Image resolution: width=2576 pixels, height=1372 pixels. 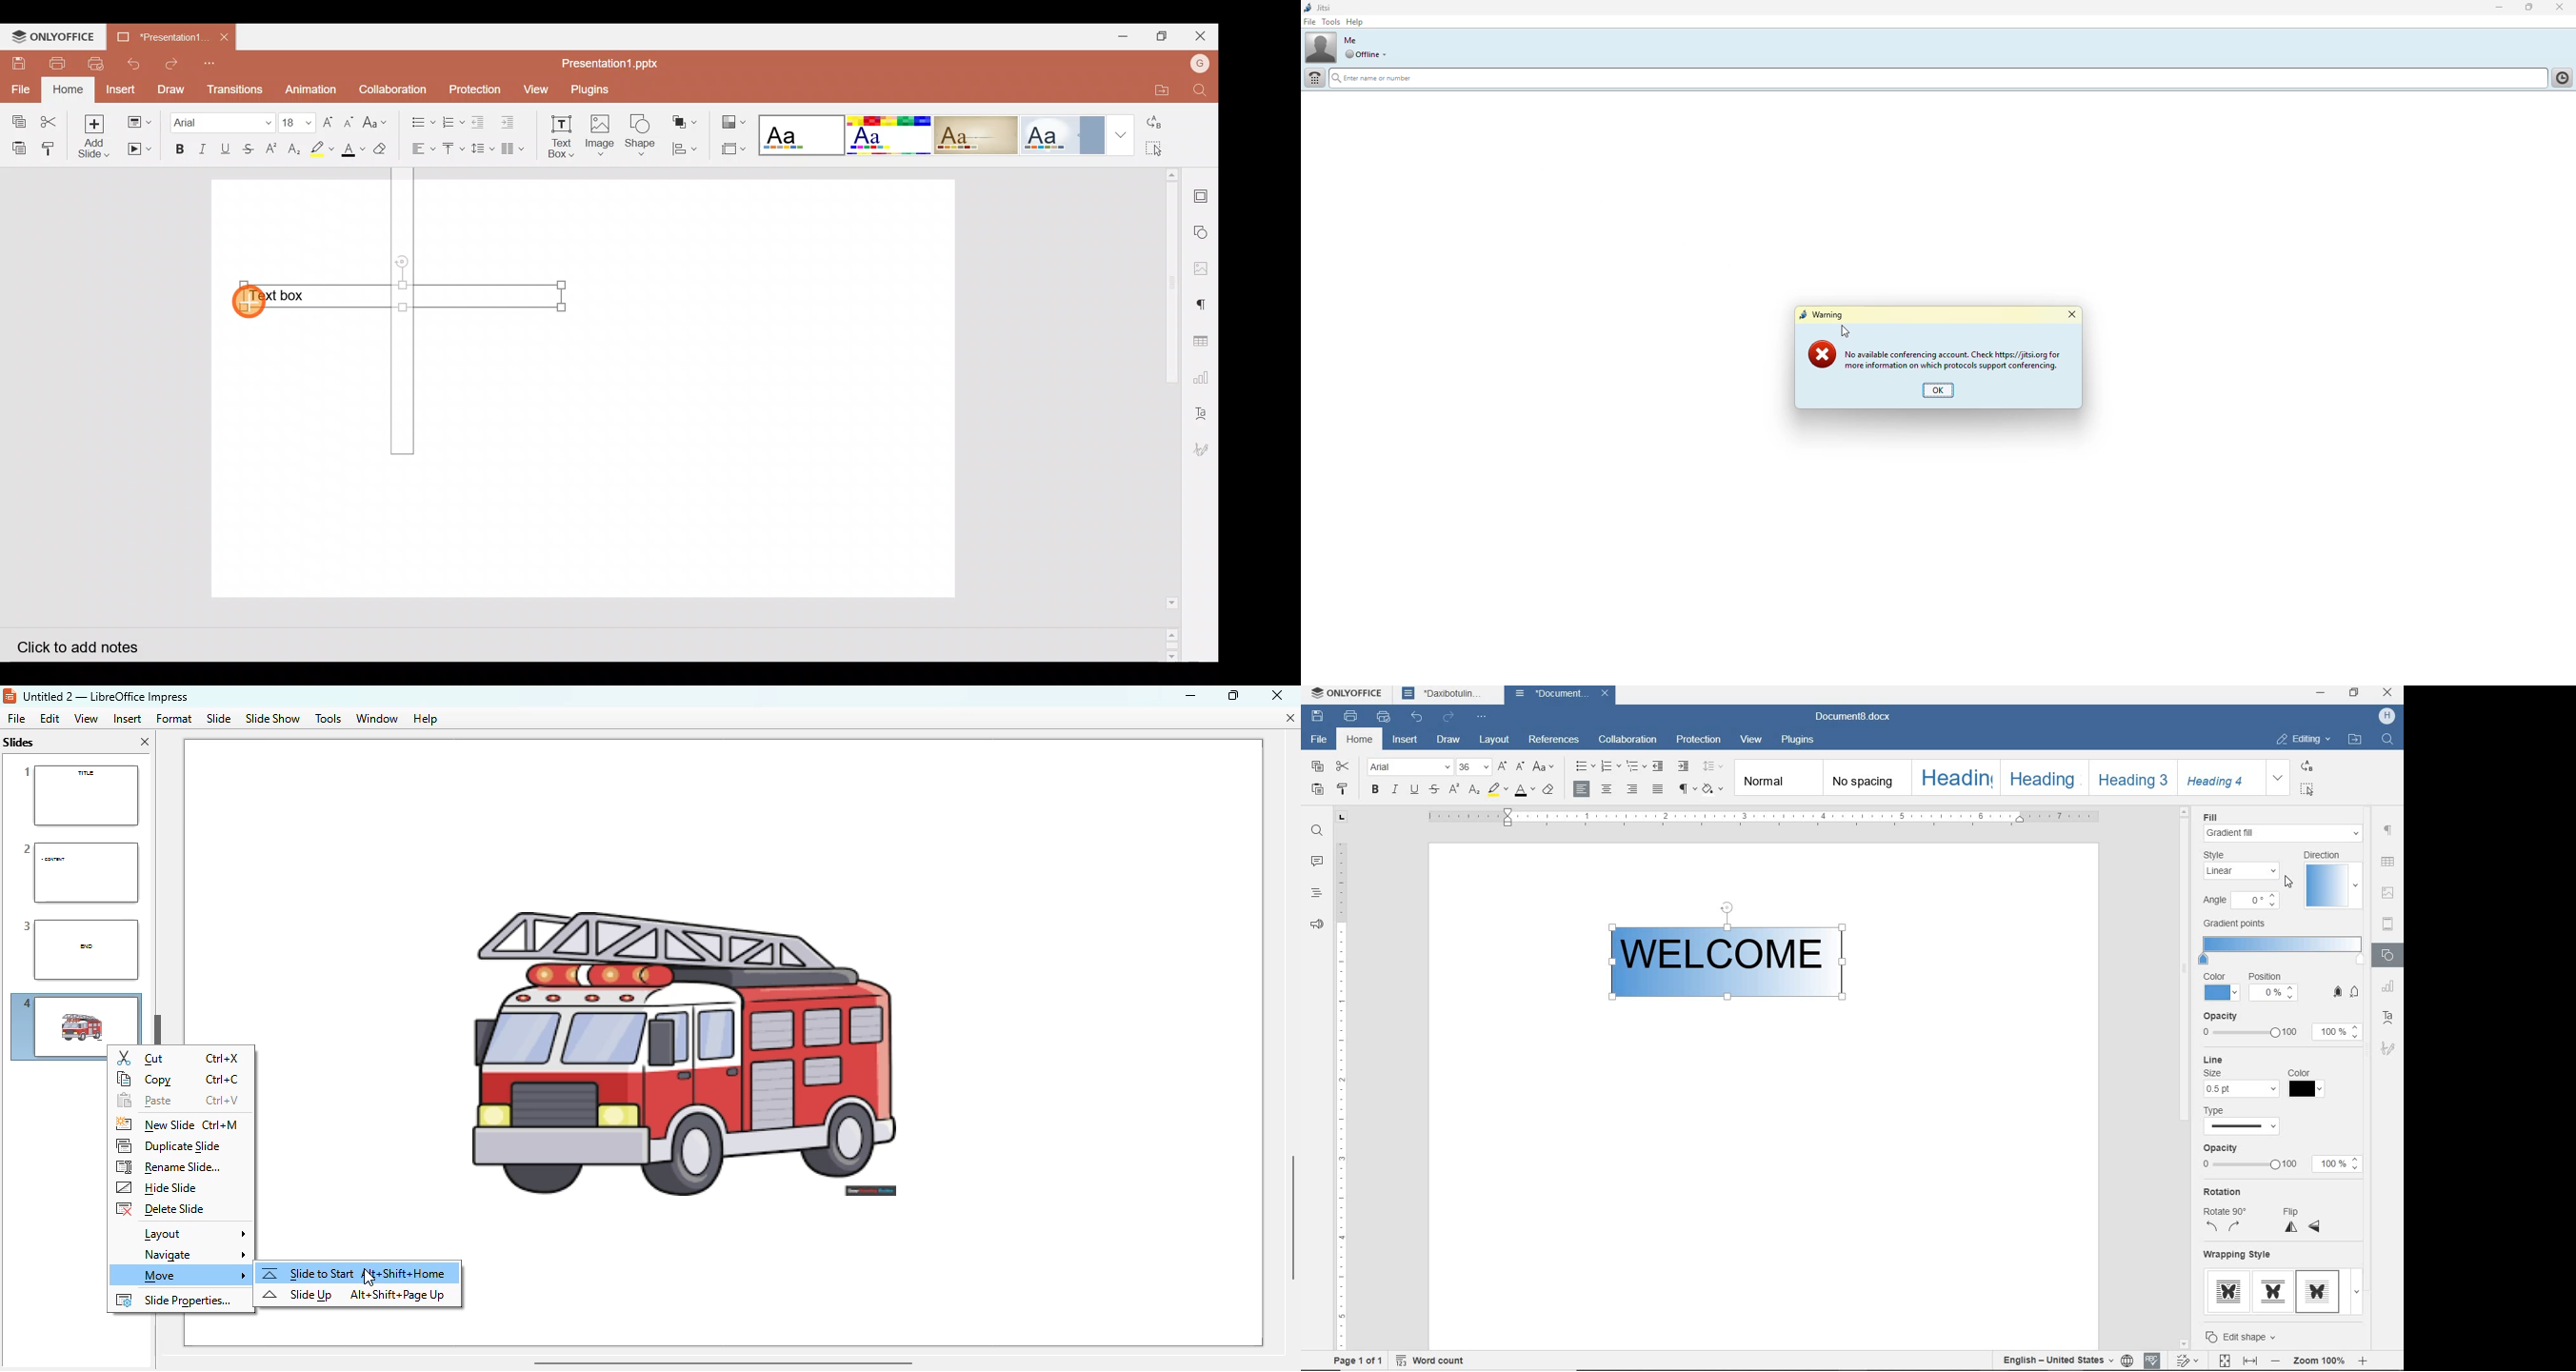 What do you see at coordinates (2301, 739) in the screenshot?
I see `EDITING` at bounding box center [2301, 739].